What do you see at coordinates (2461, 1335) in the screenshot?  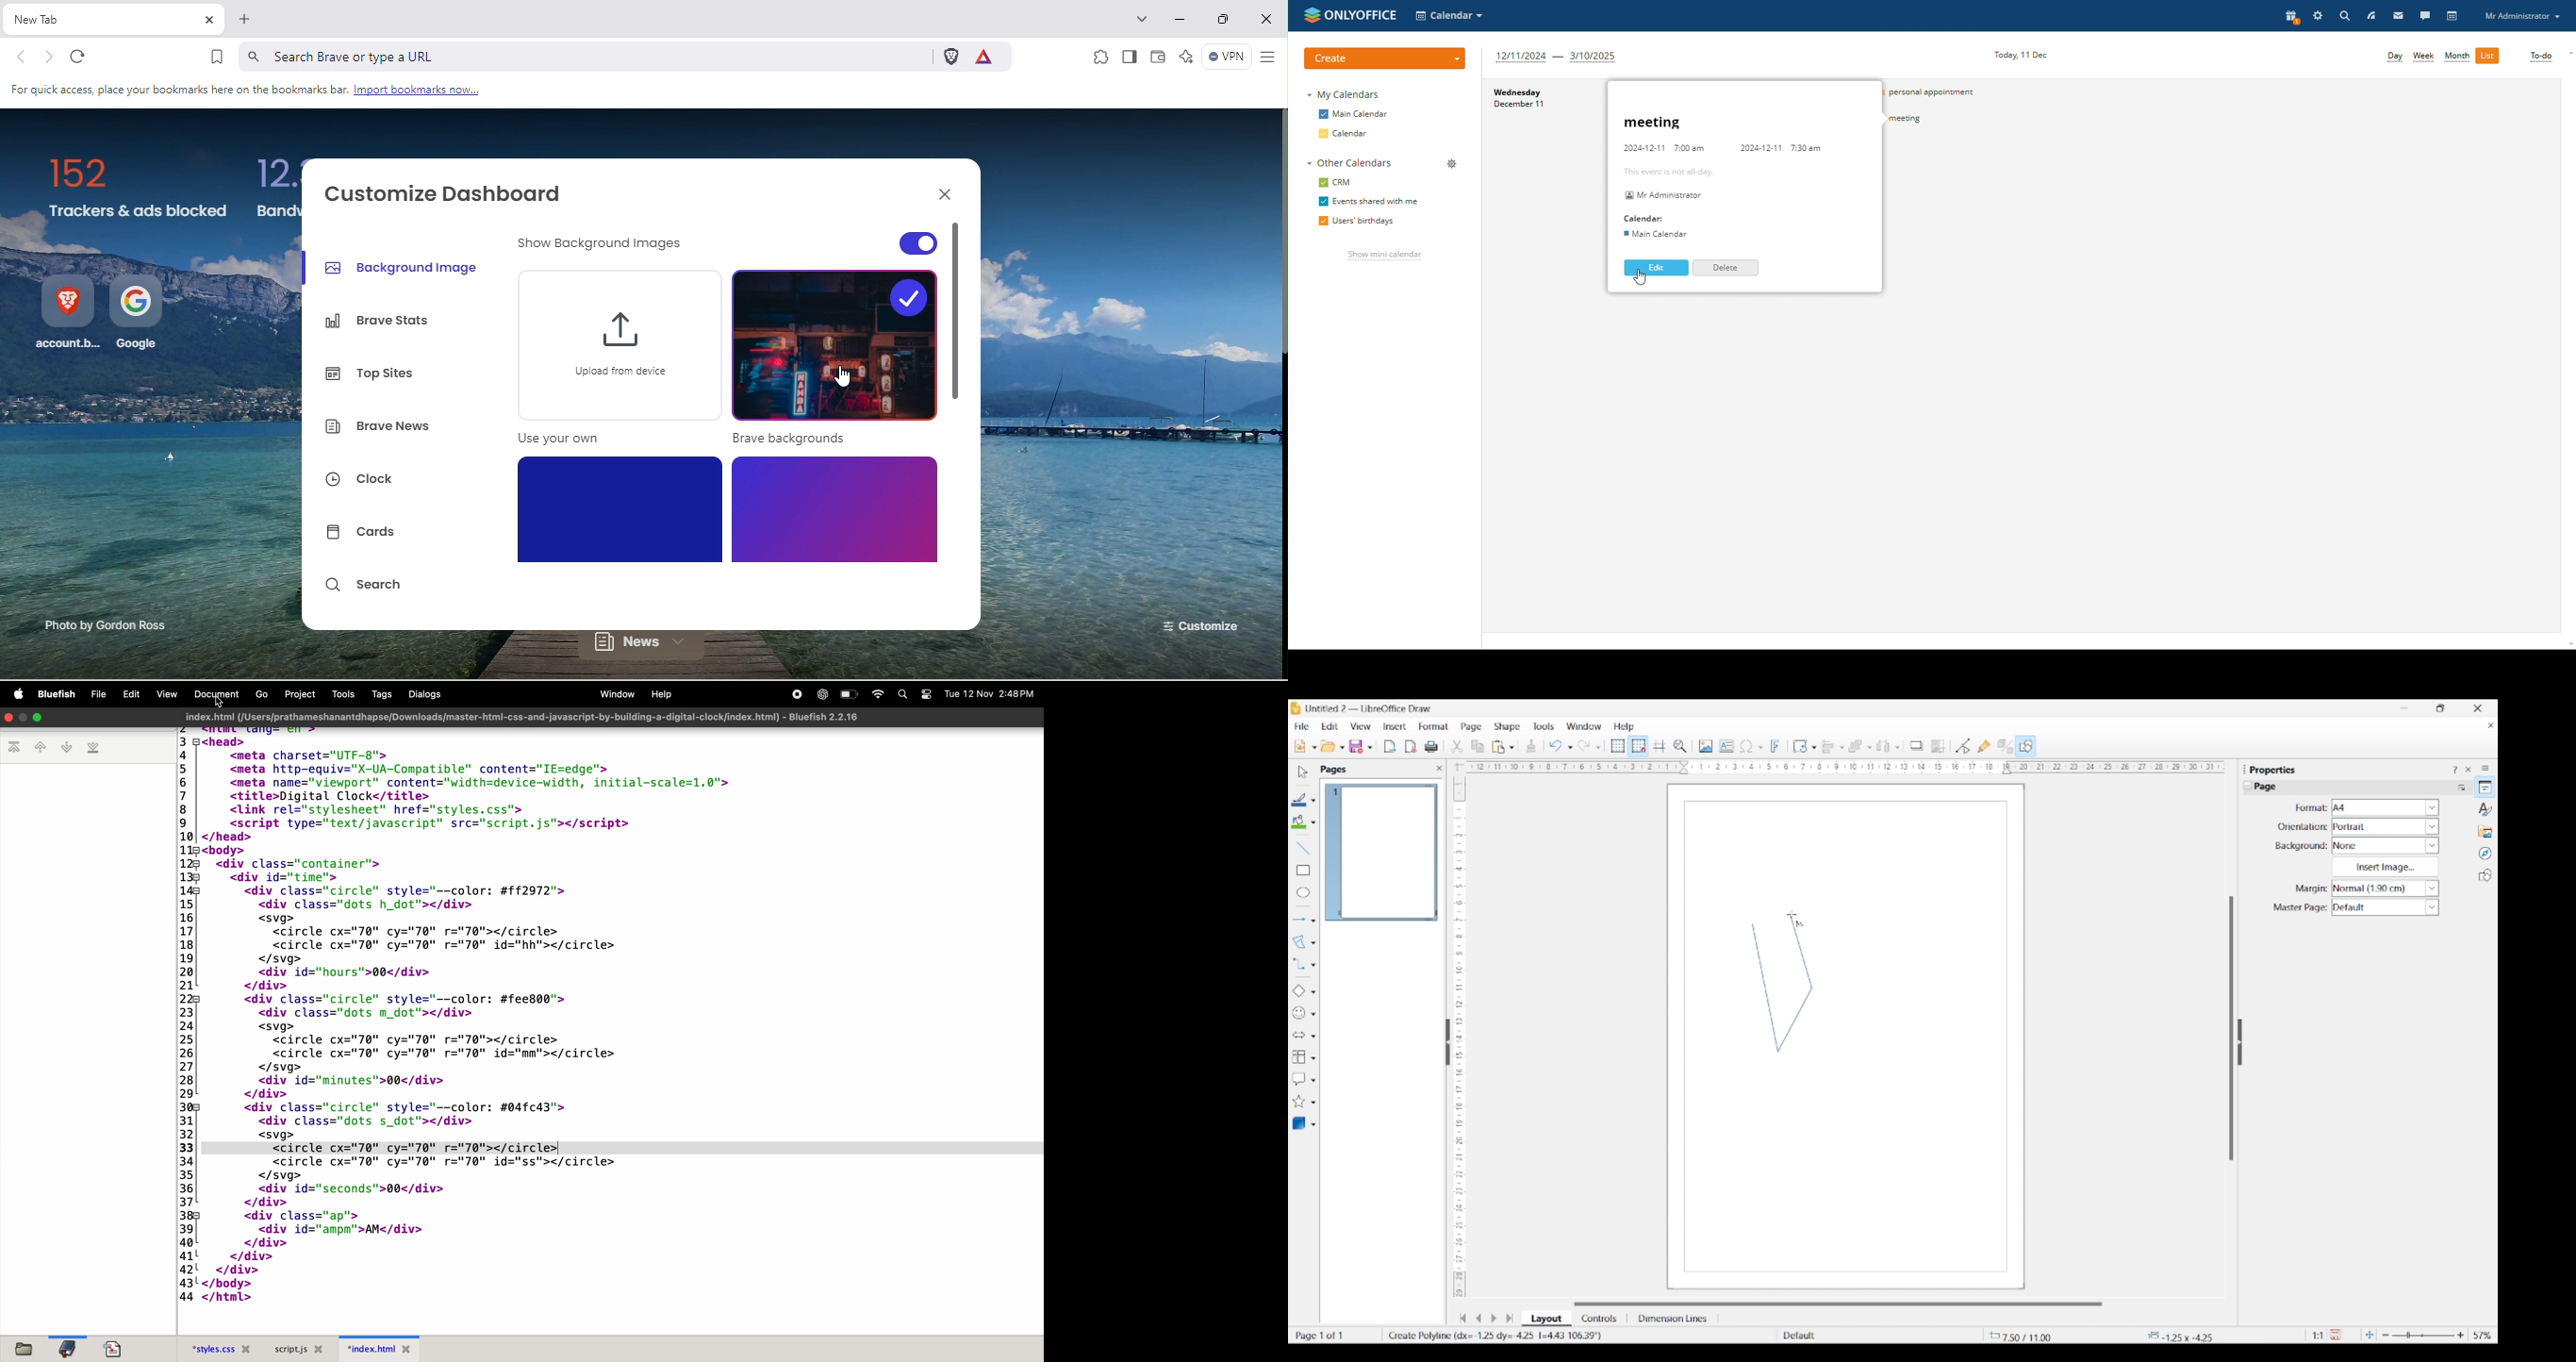 I see `Zoom in` at bounding box center [2461, 1335].